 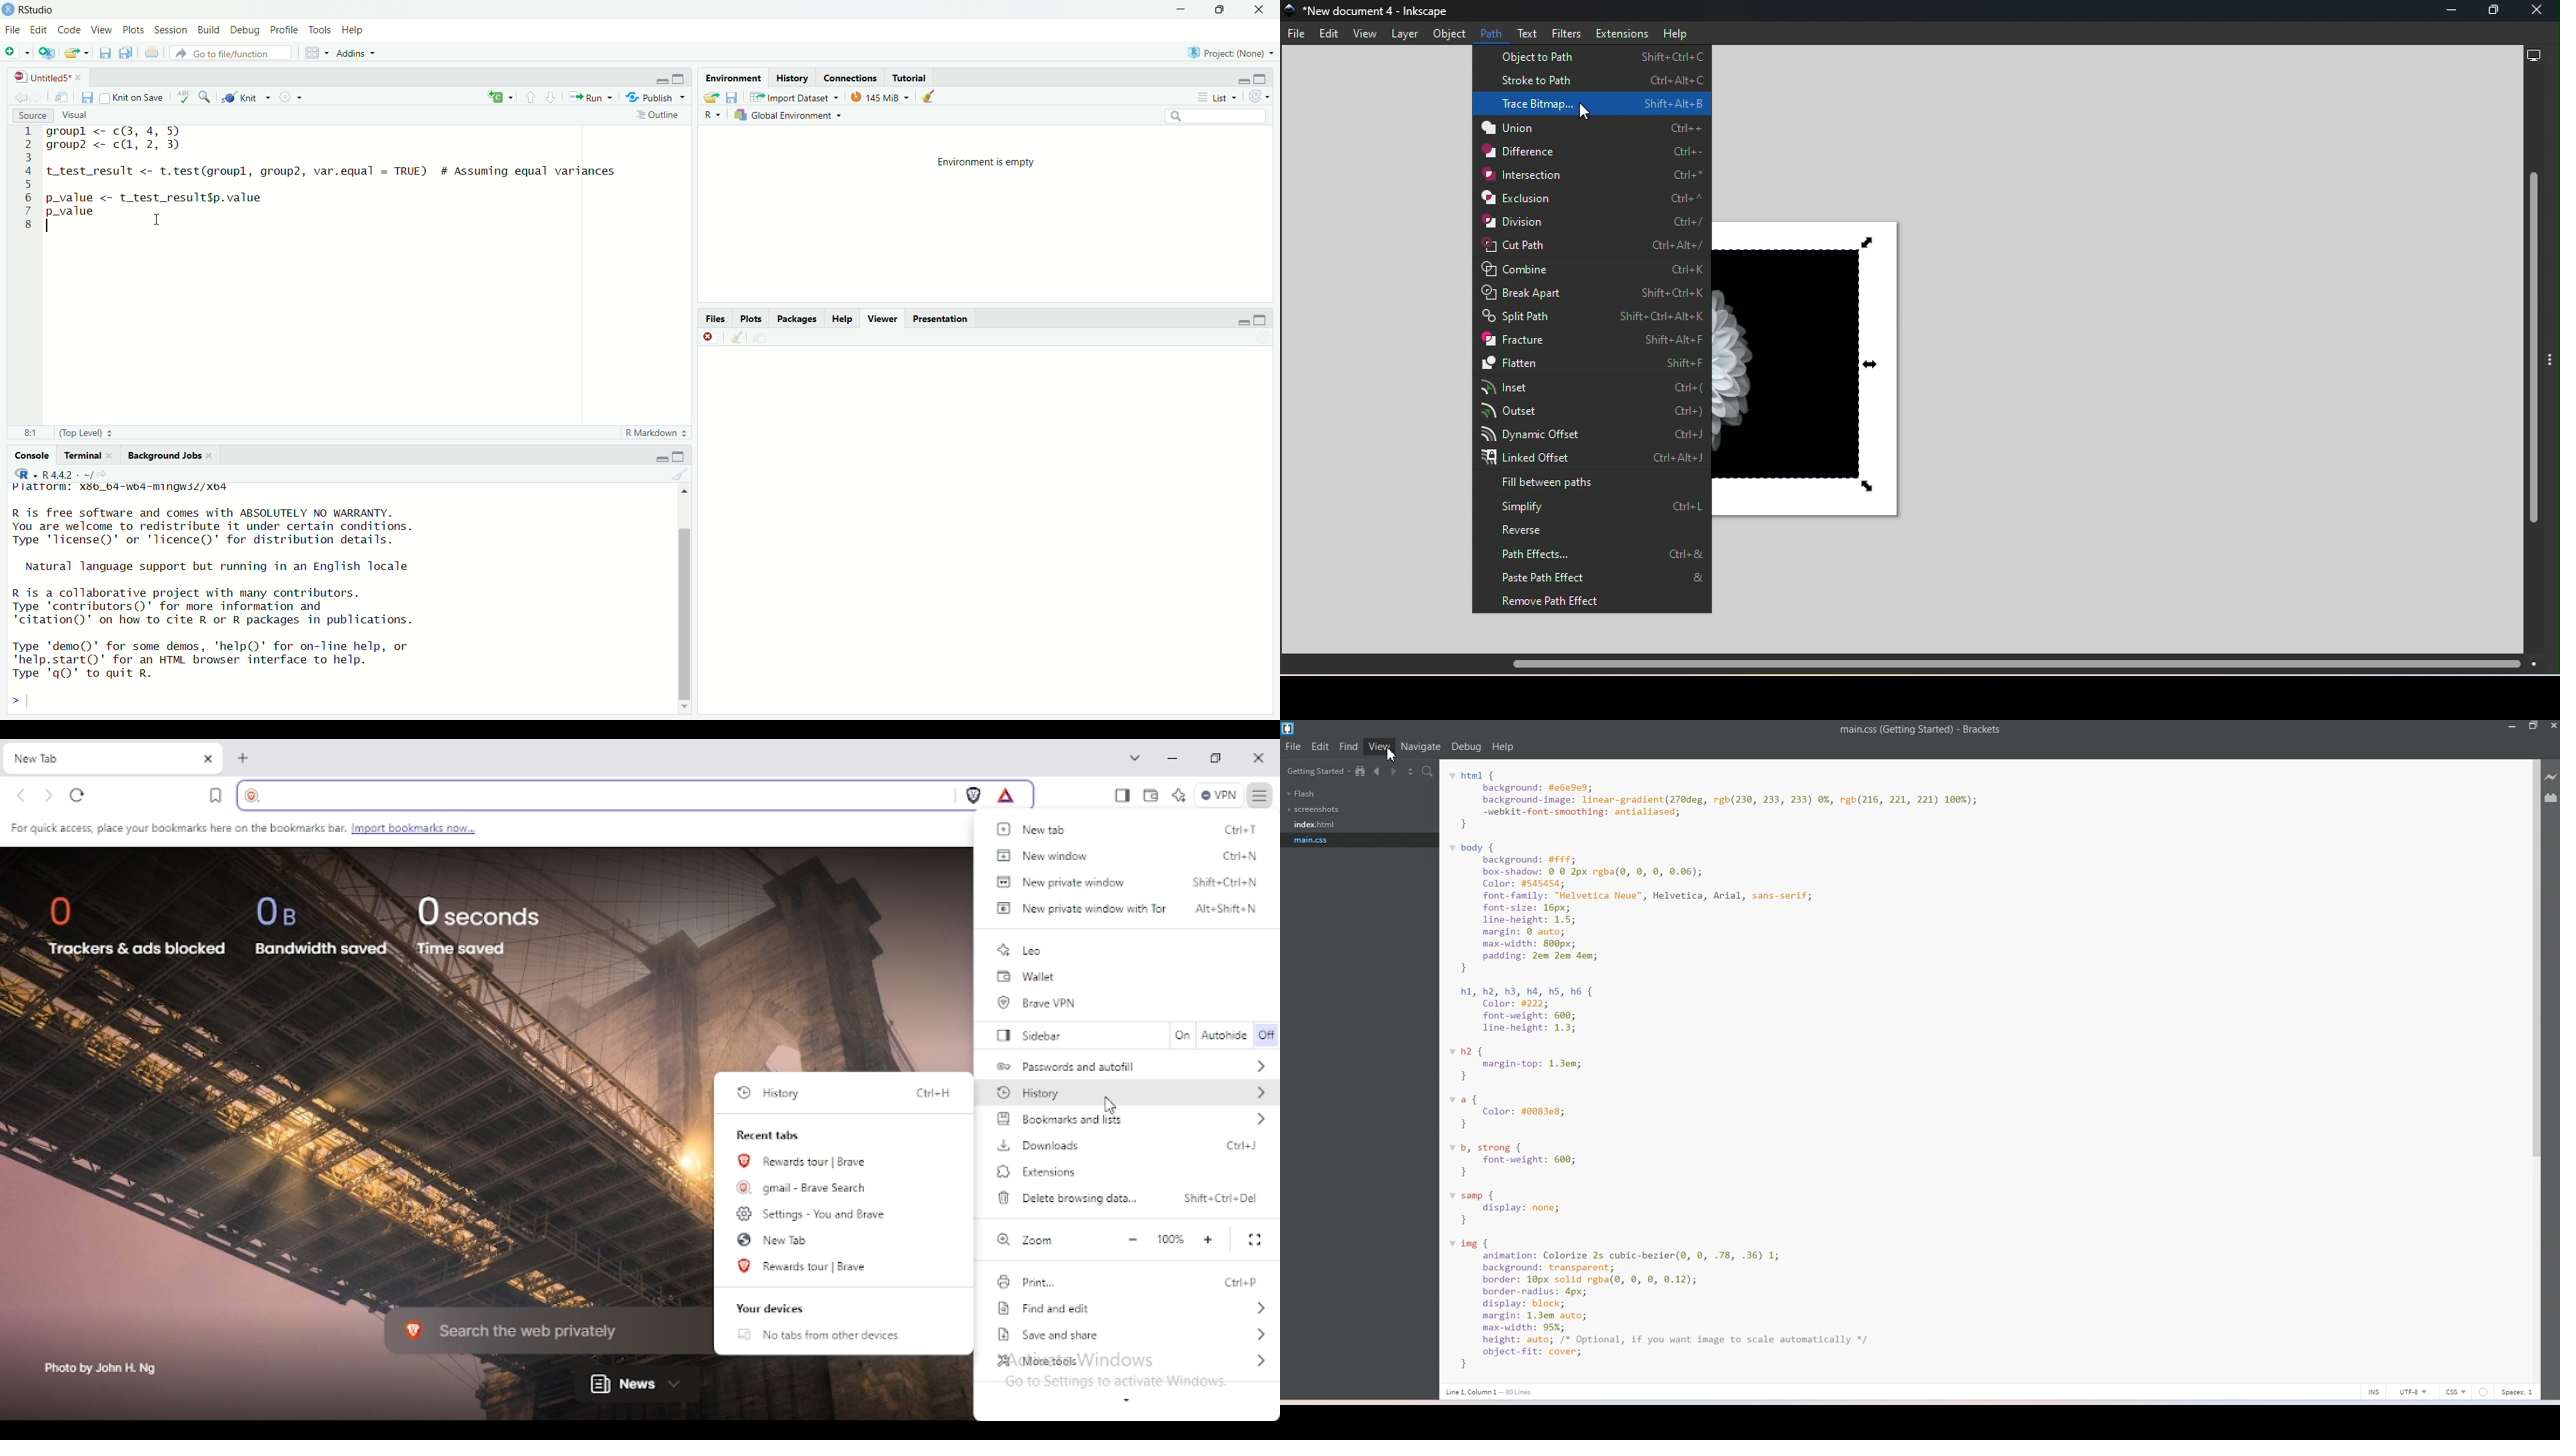 I want to click on maximise, so click(x=1263, y=317).